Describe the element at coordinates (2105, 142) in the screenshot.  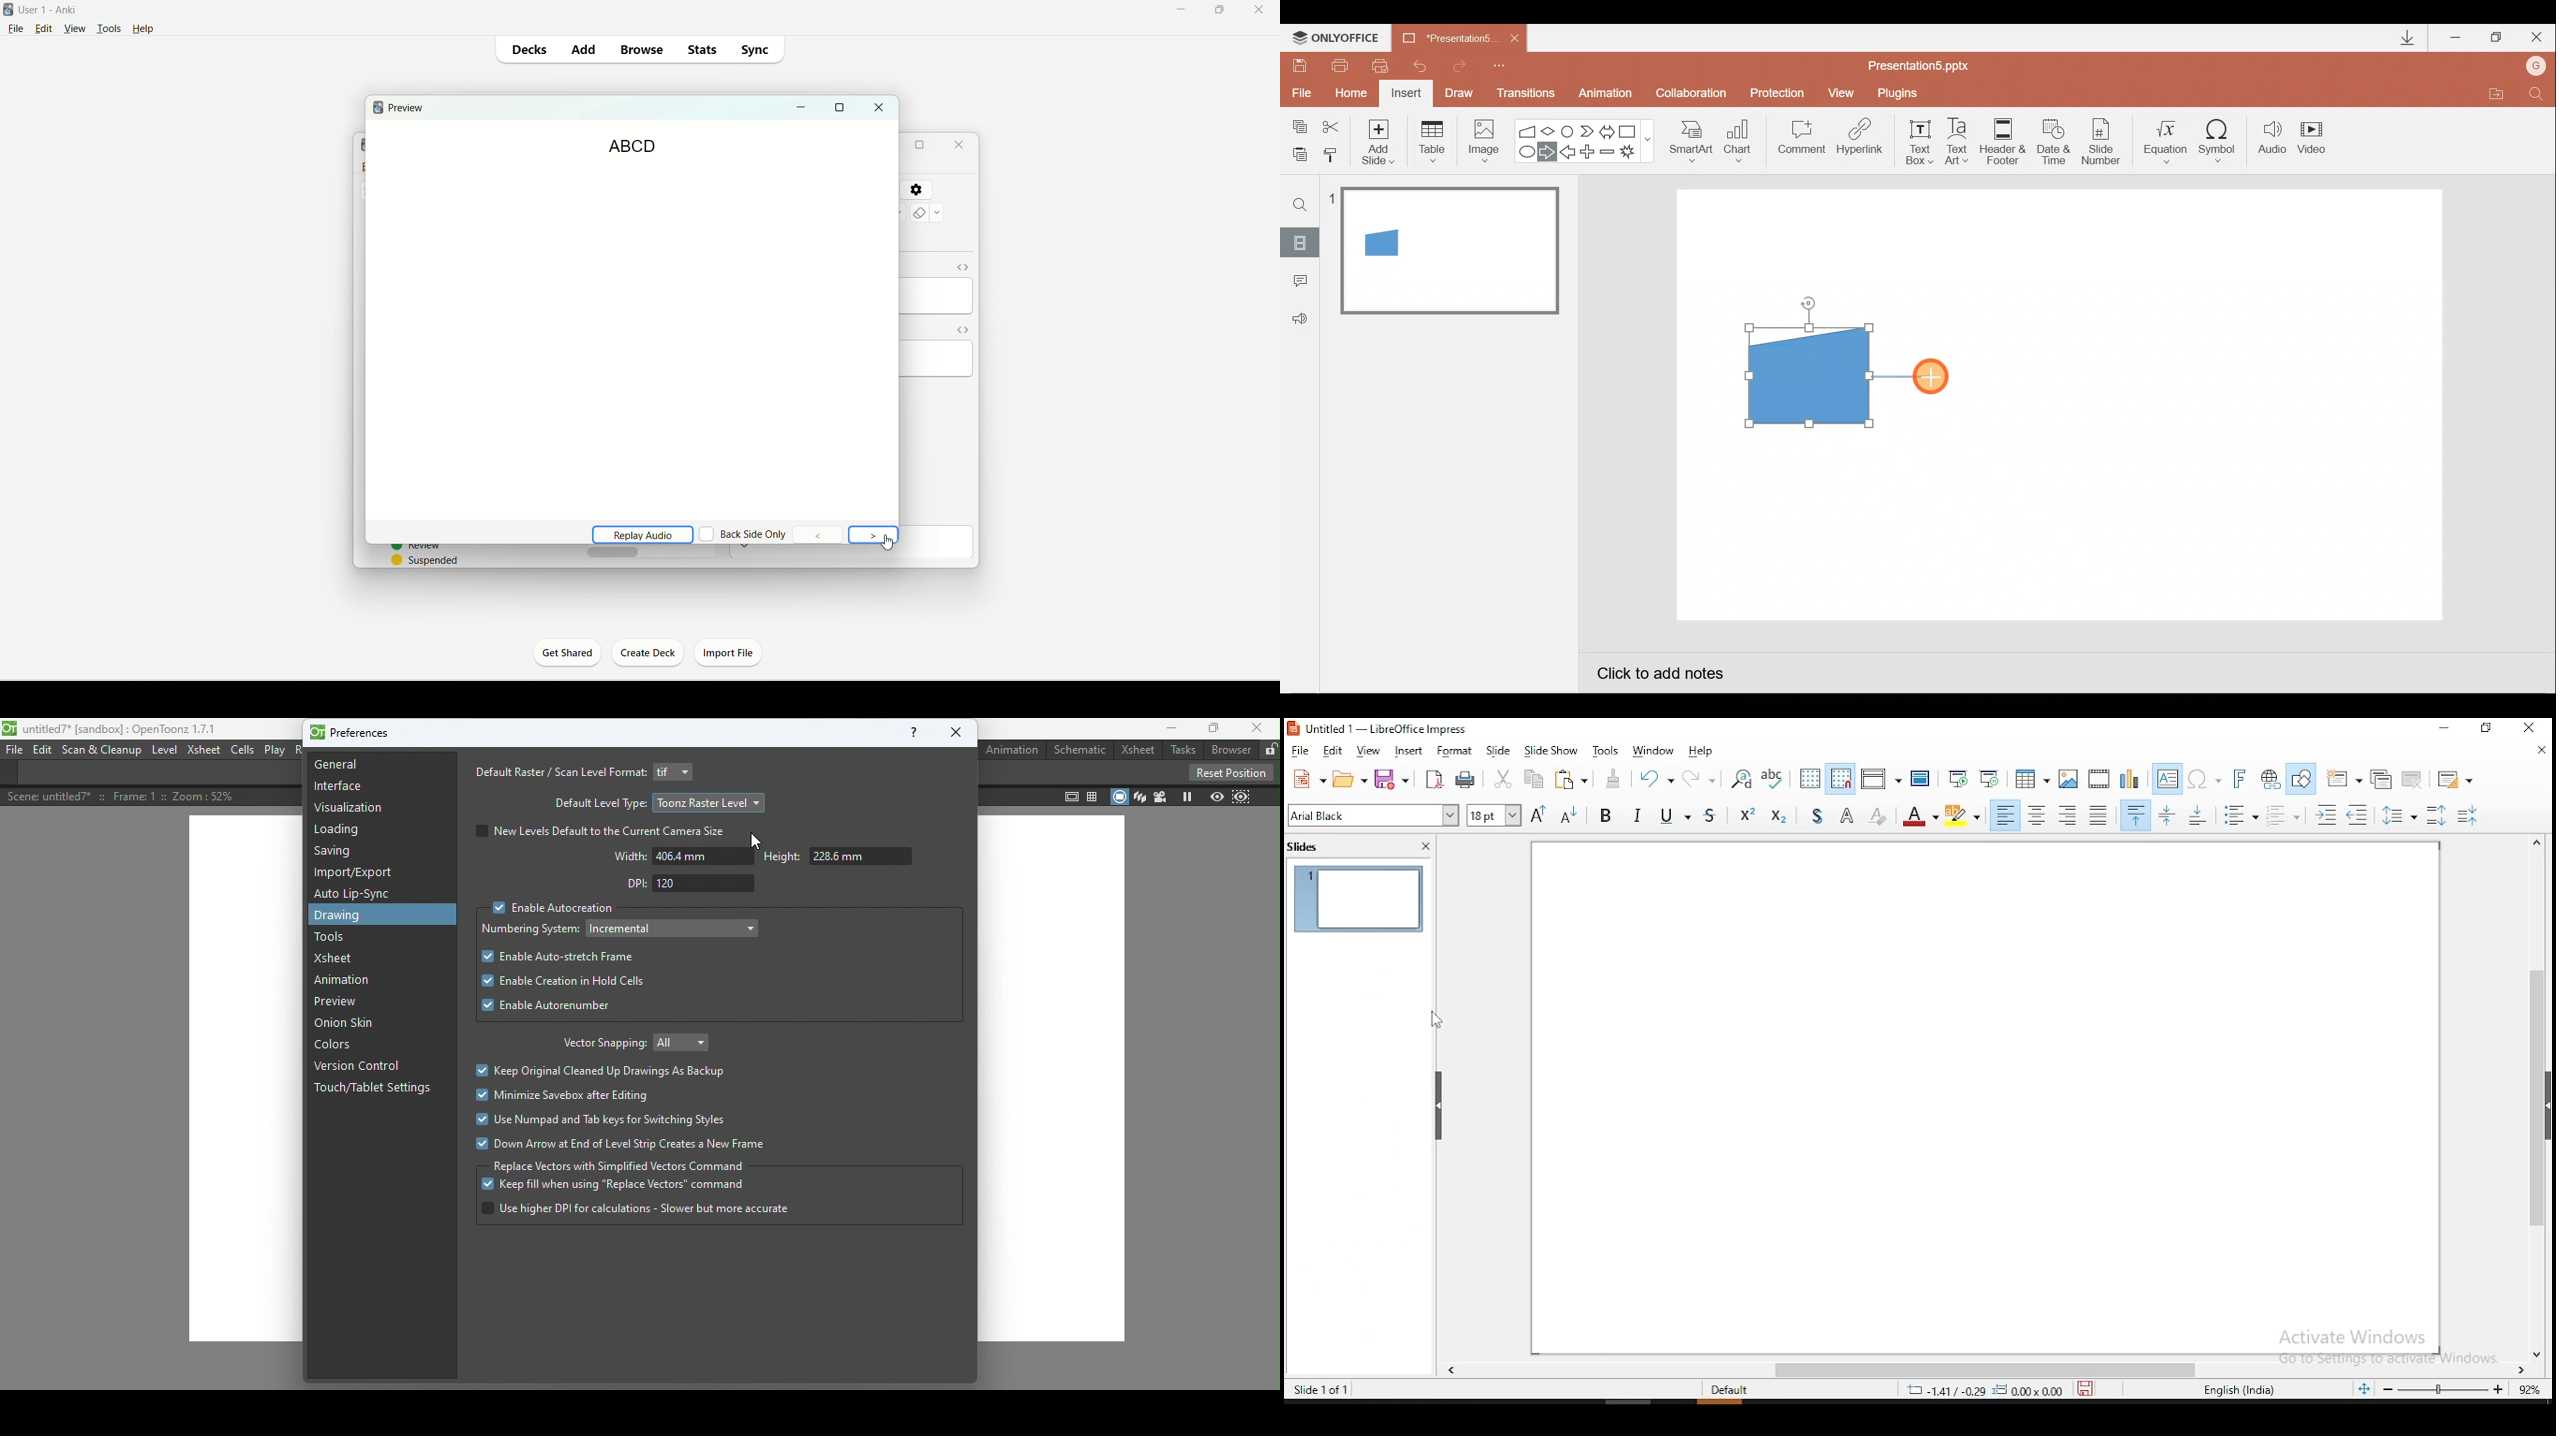
I see `Slide number` at that location.